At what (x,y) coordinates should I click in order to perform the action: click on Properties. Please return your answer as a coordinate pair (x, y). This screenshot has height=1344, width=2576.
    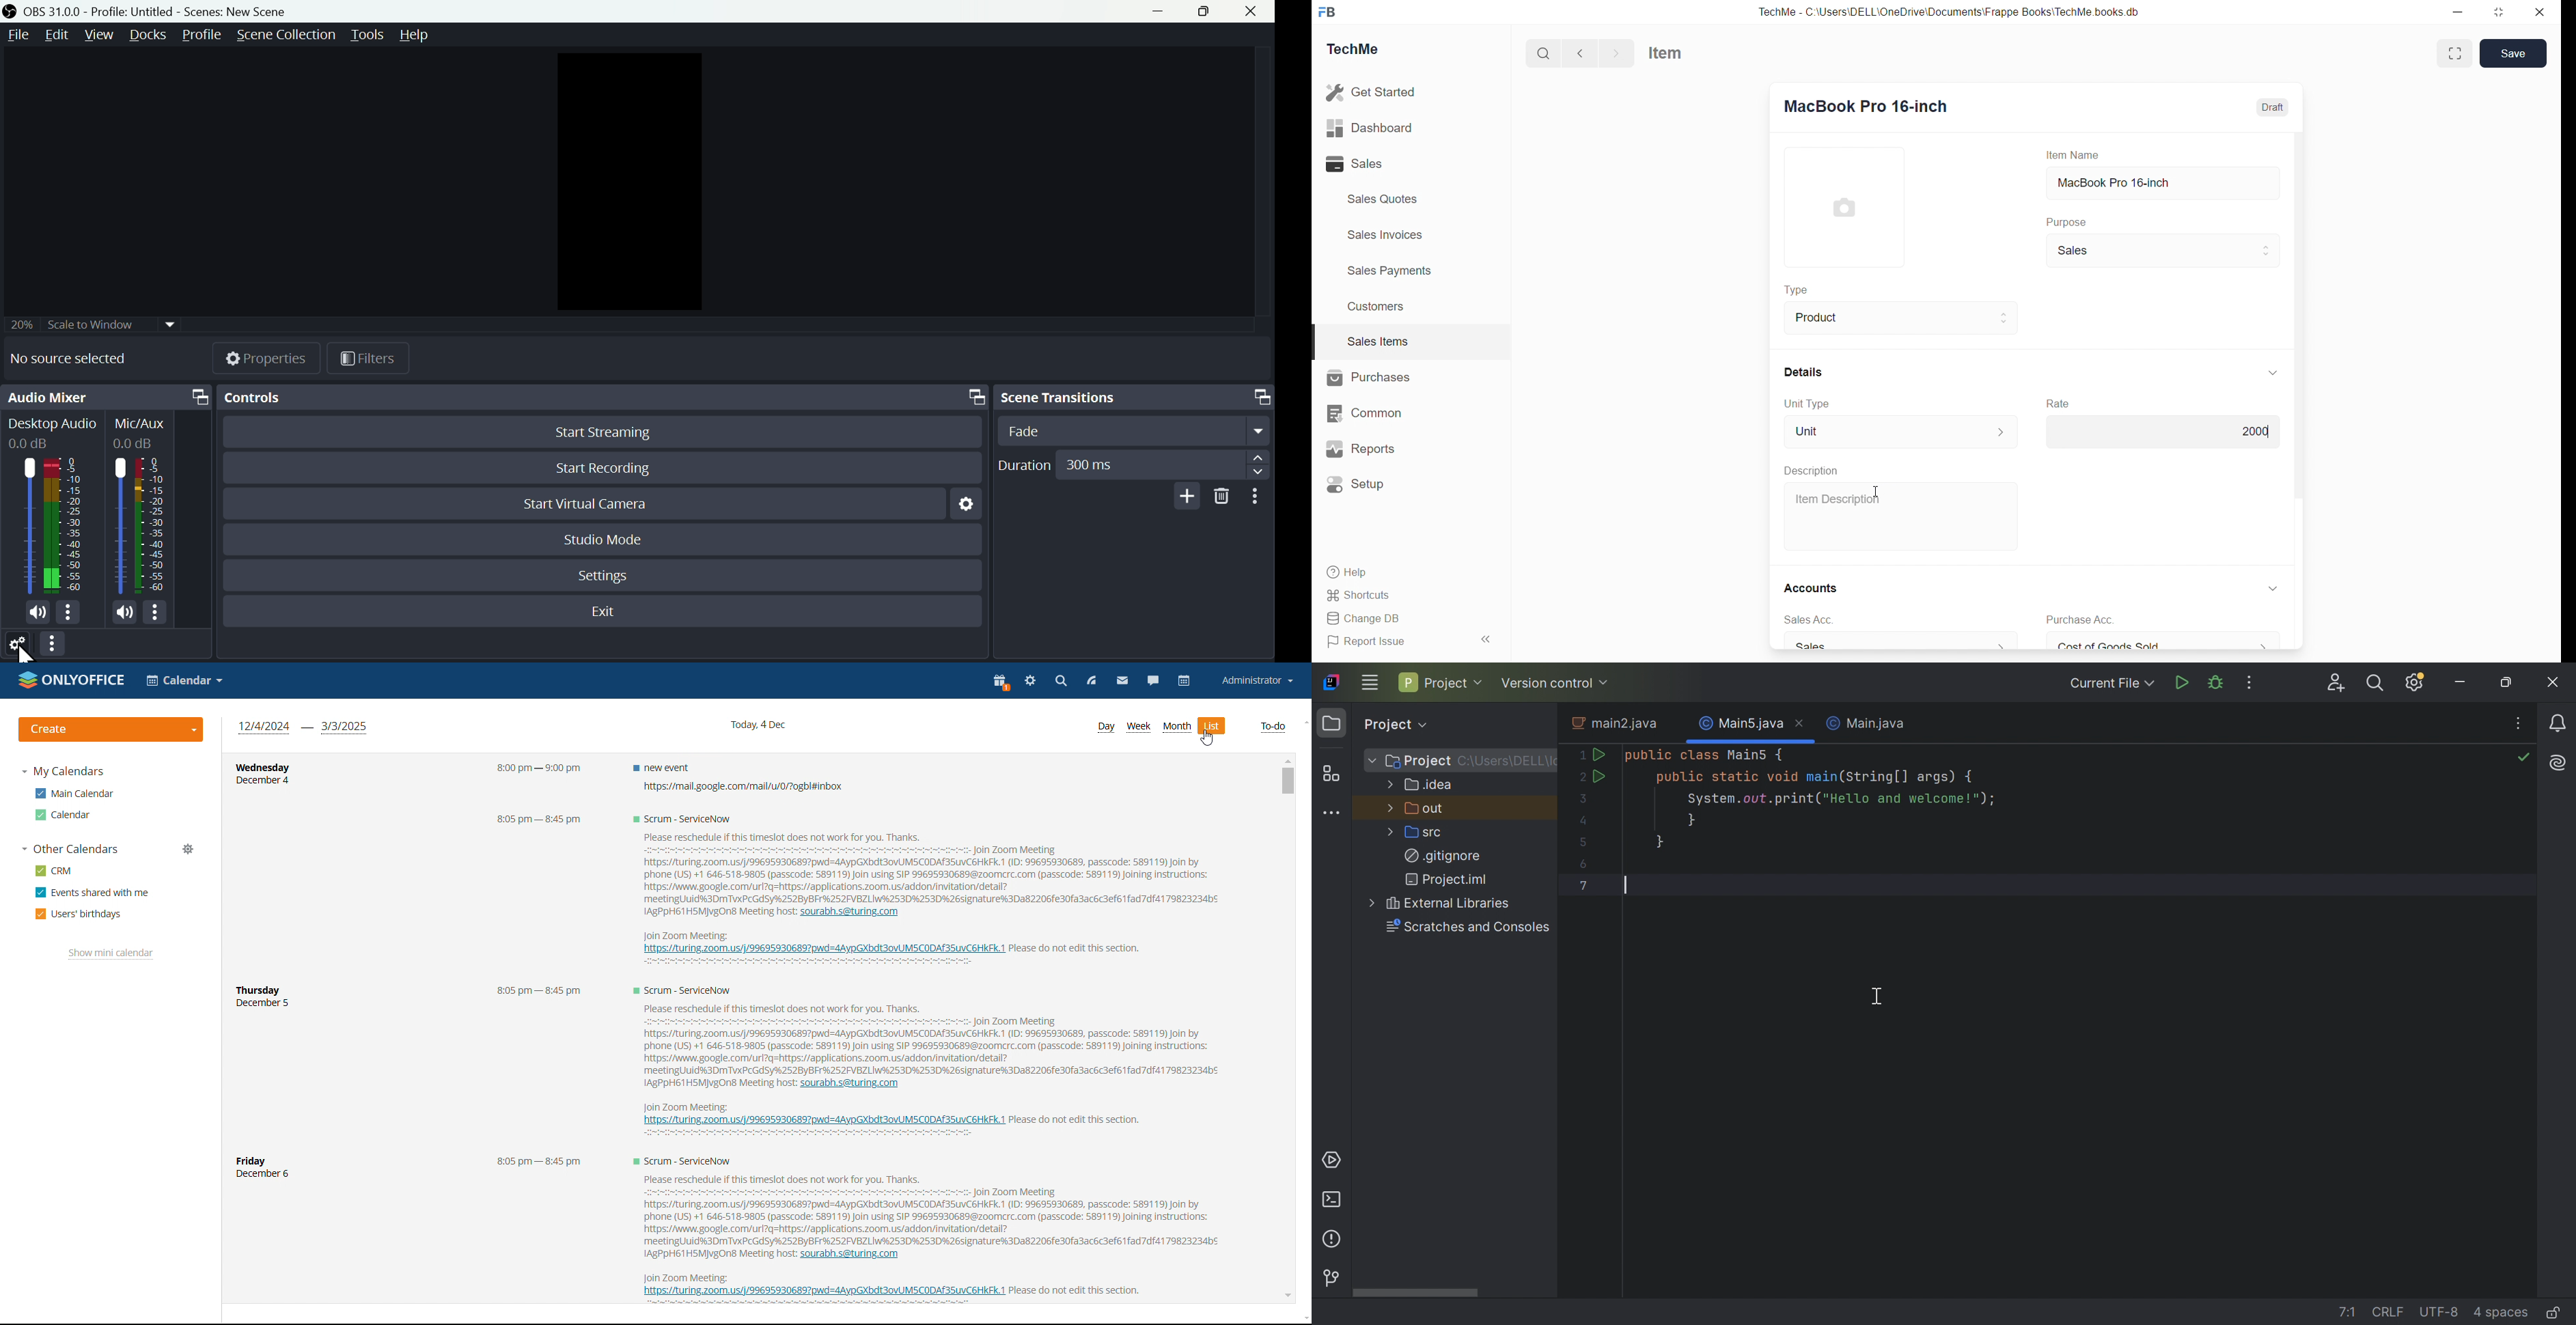
    Looking at the image, I should click on (267, 357).